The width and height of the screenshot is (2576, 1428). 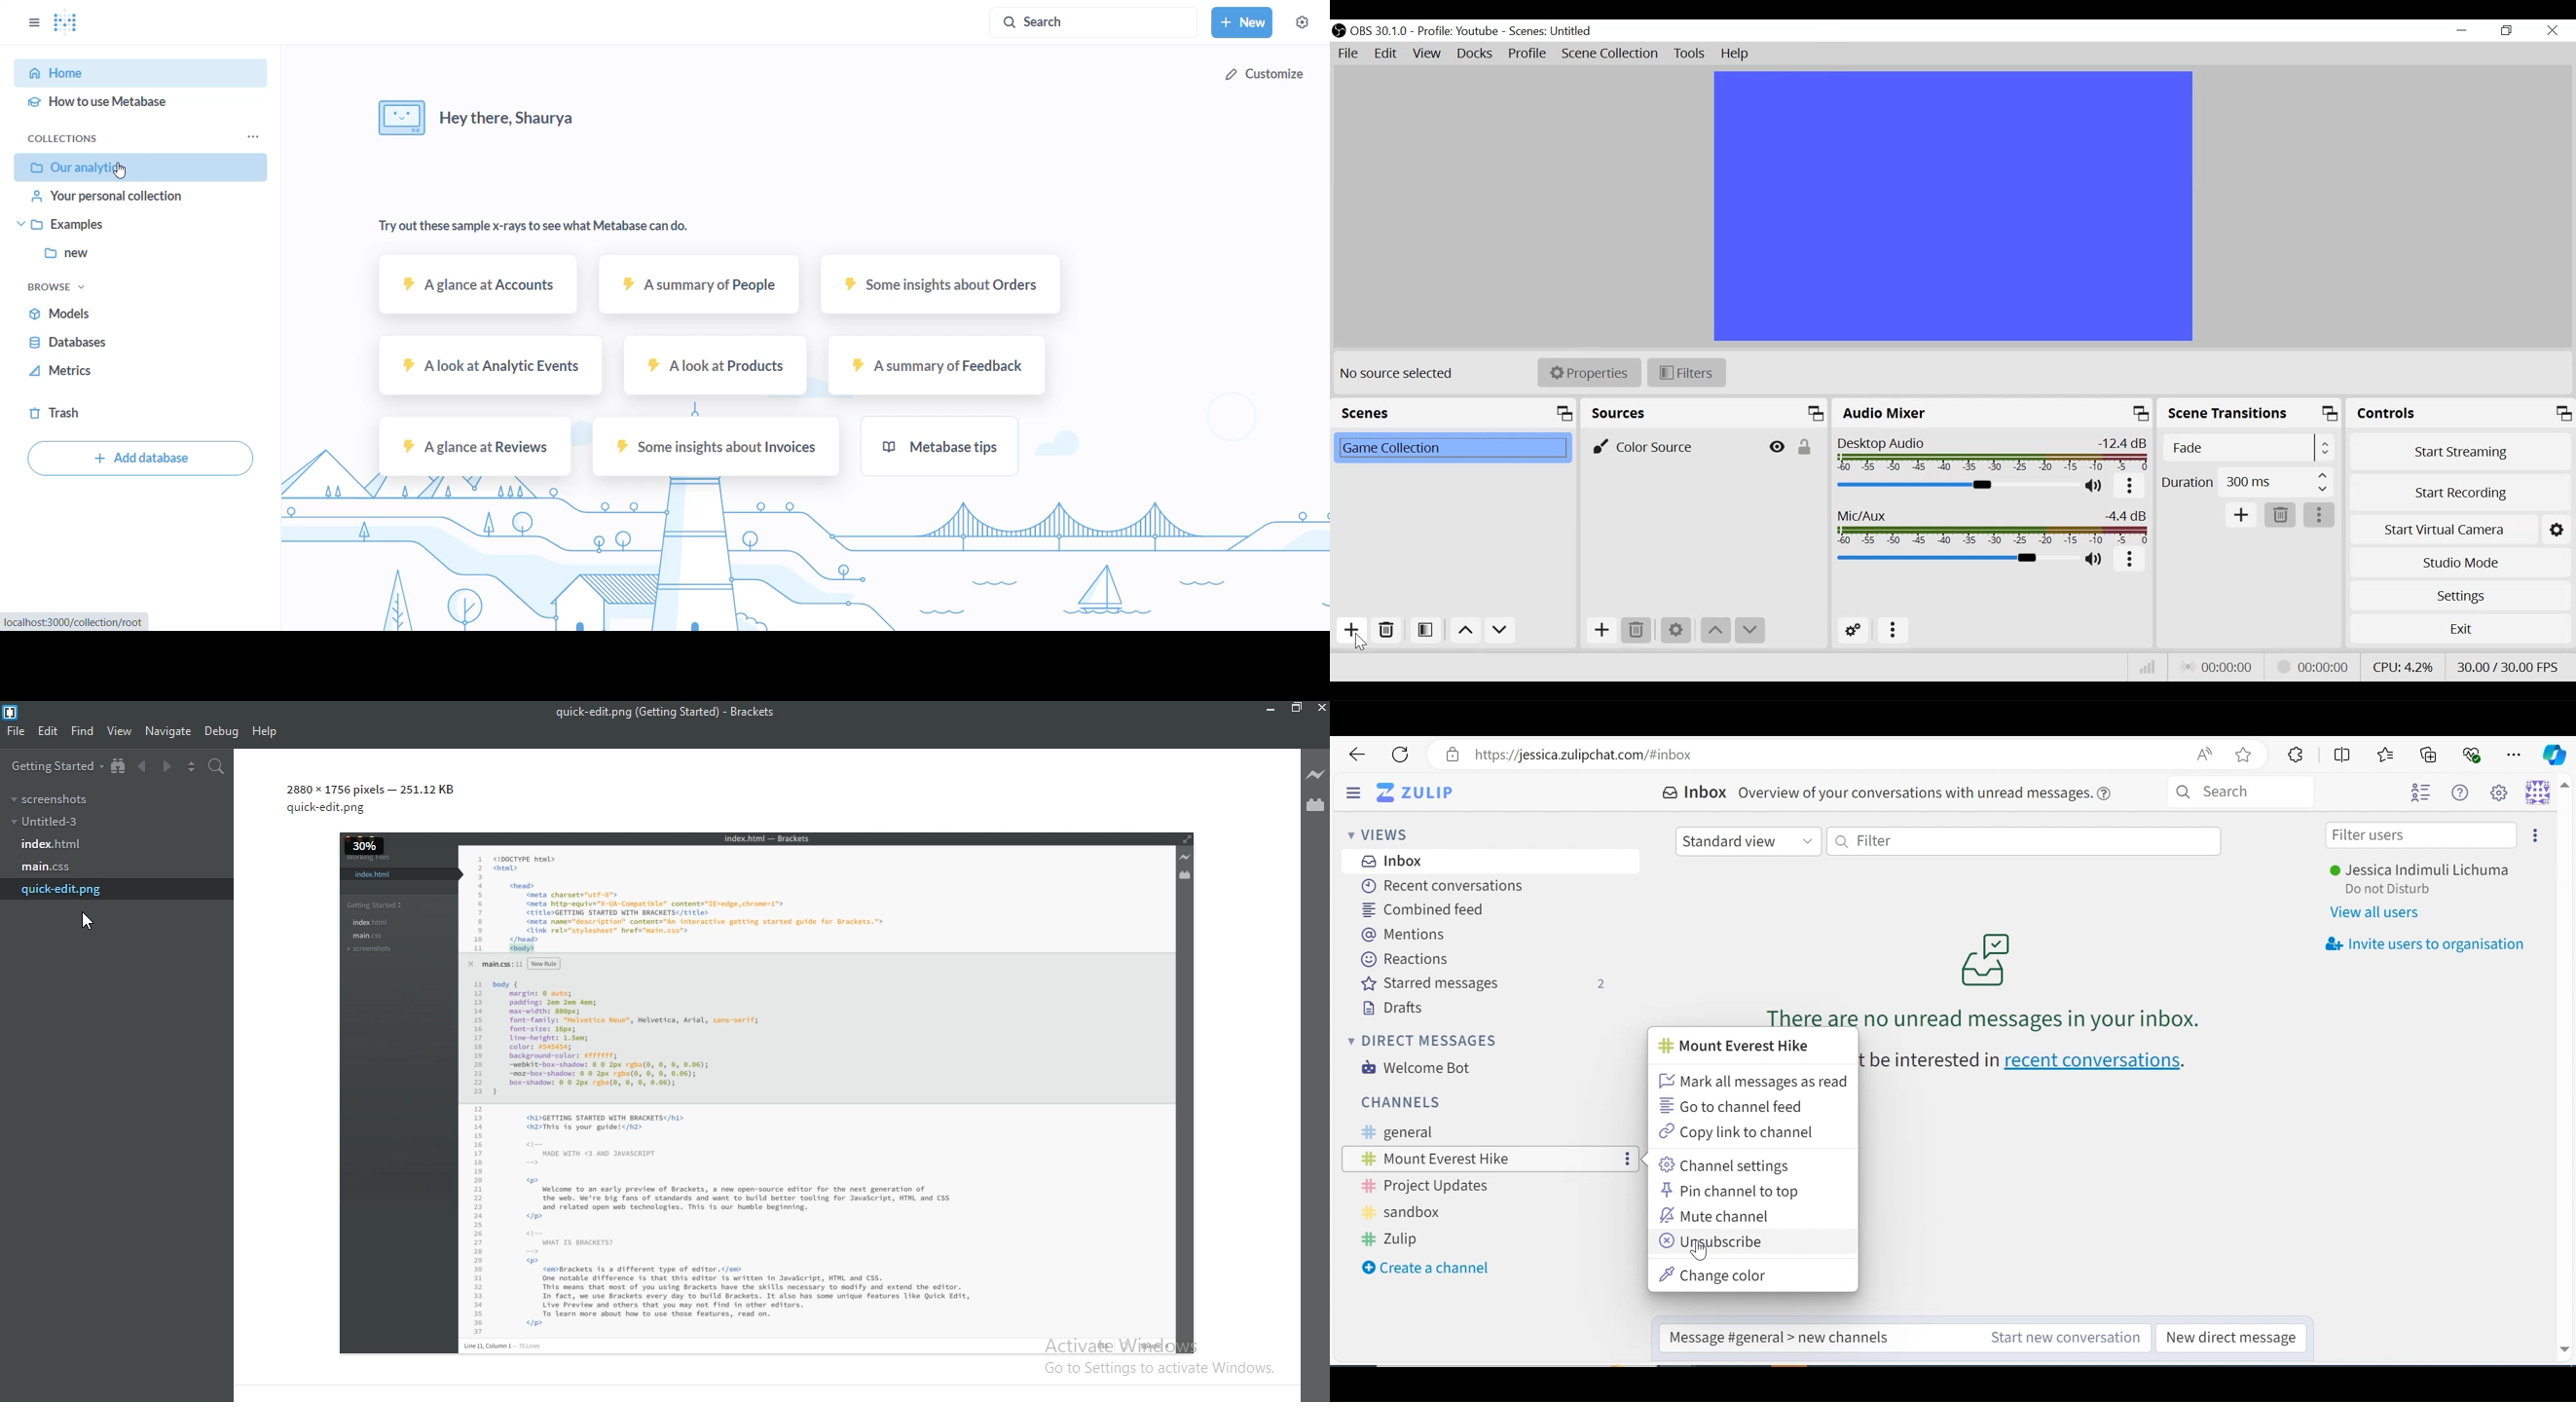 What do you see at coordinates (137, 75) in the screenshot?
I see `home` at bounding box center [137, 75].